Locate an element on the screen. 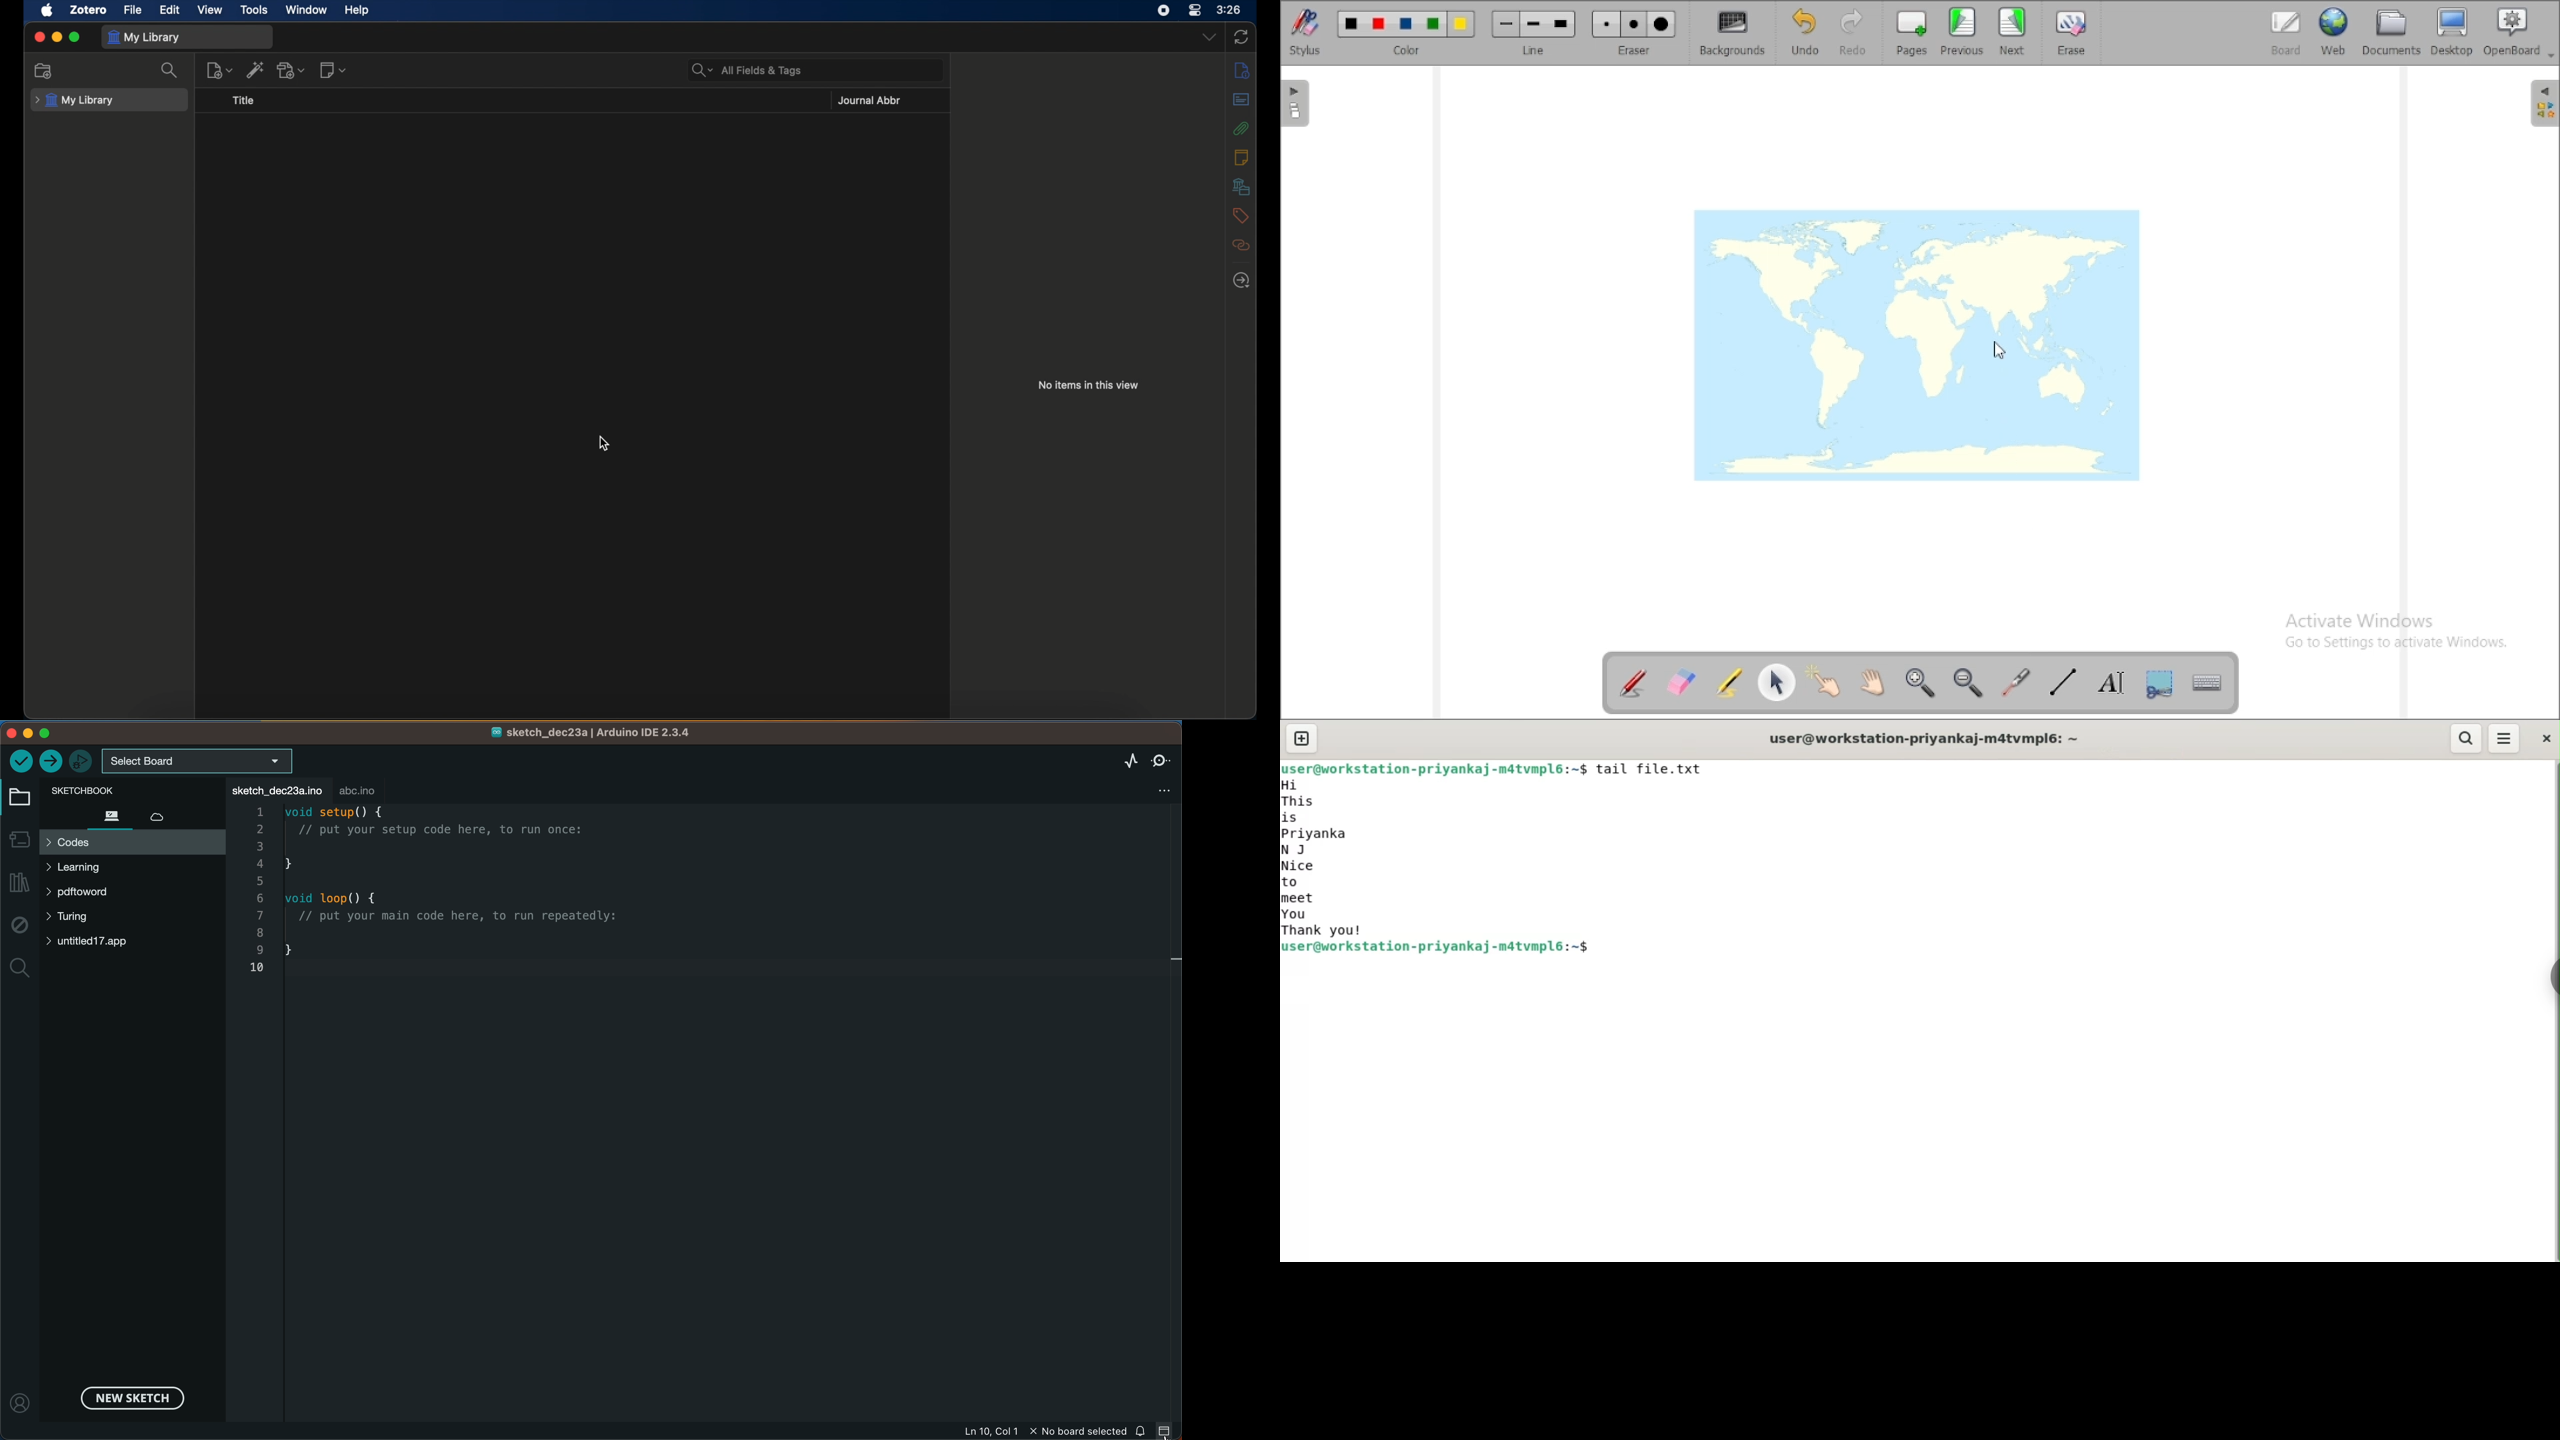  tools is located at coordinates (255, 9).